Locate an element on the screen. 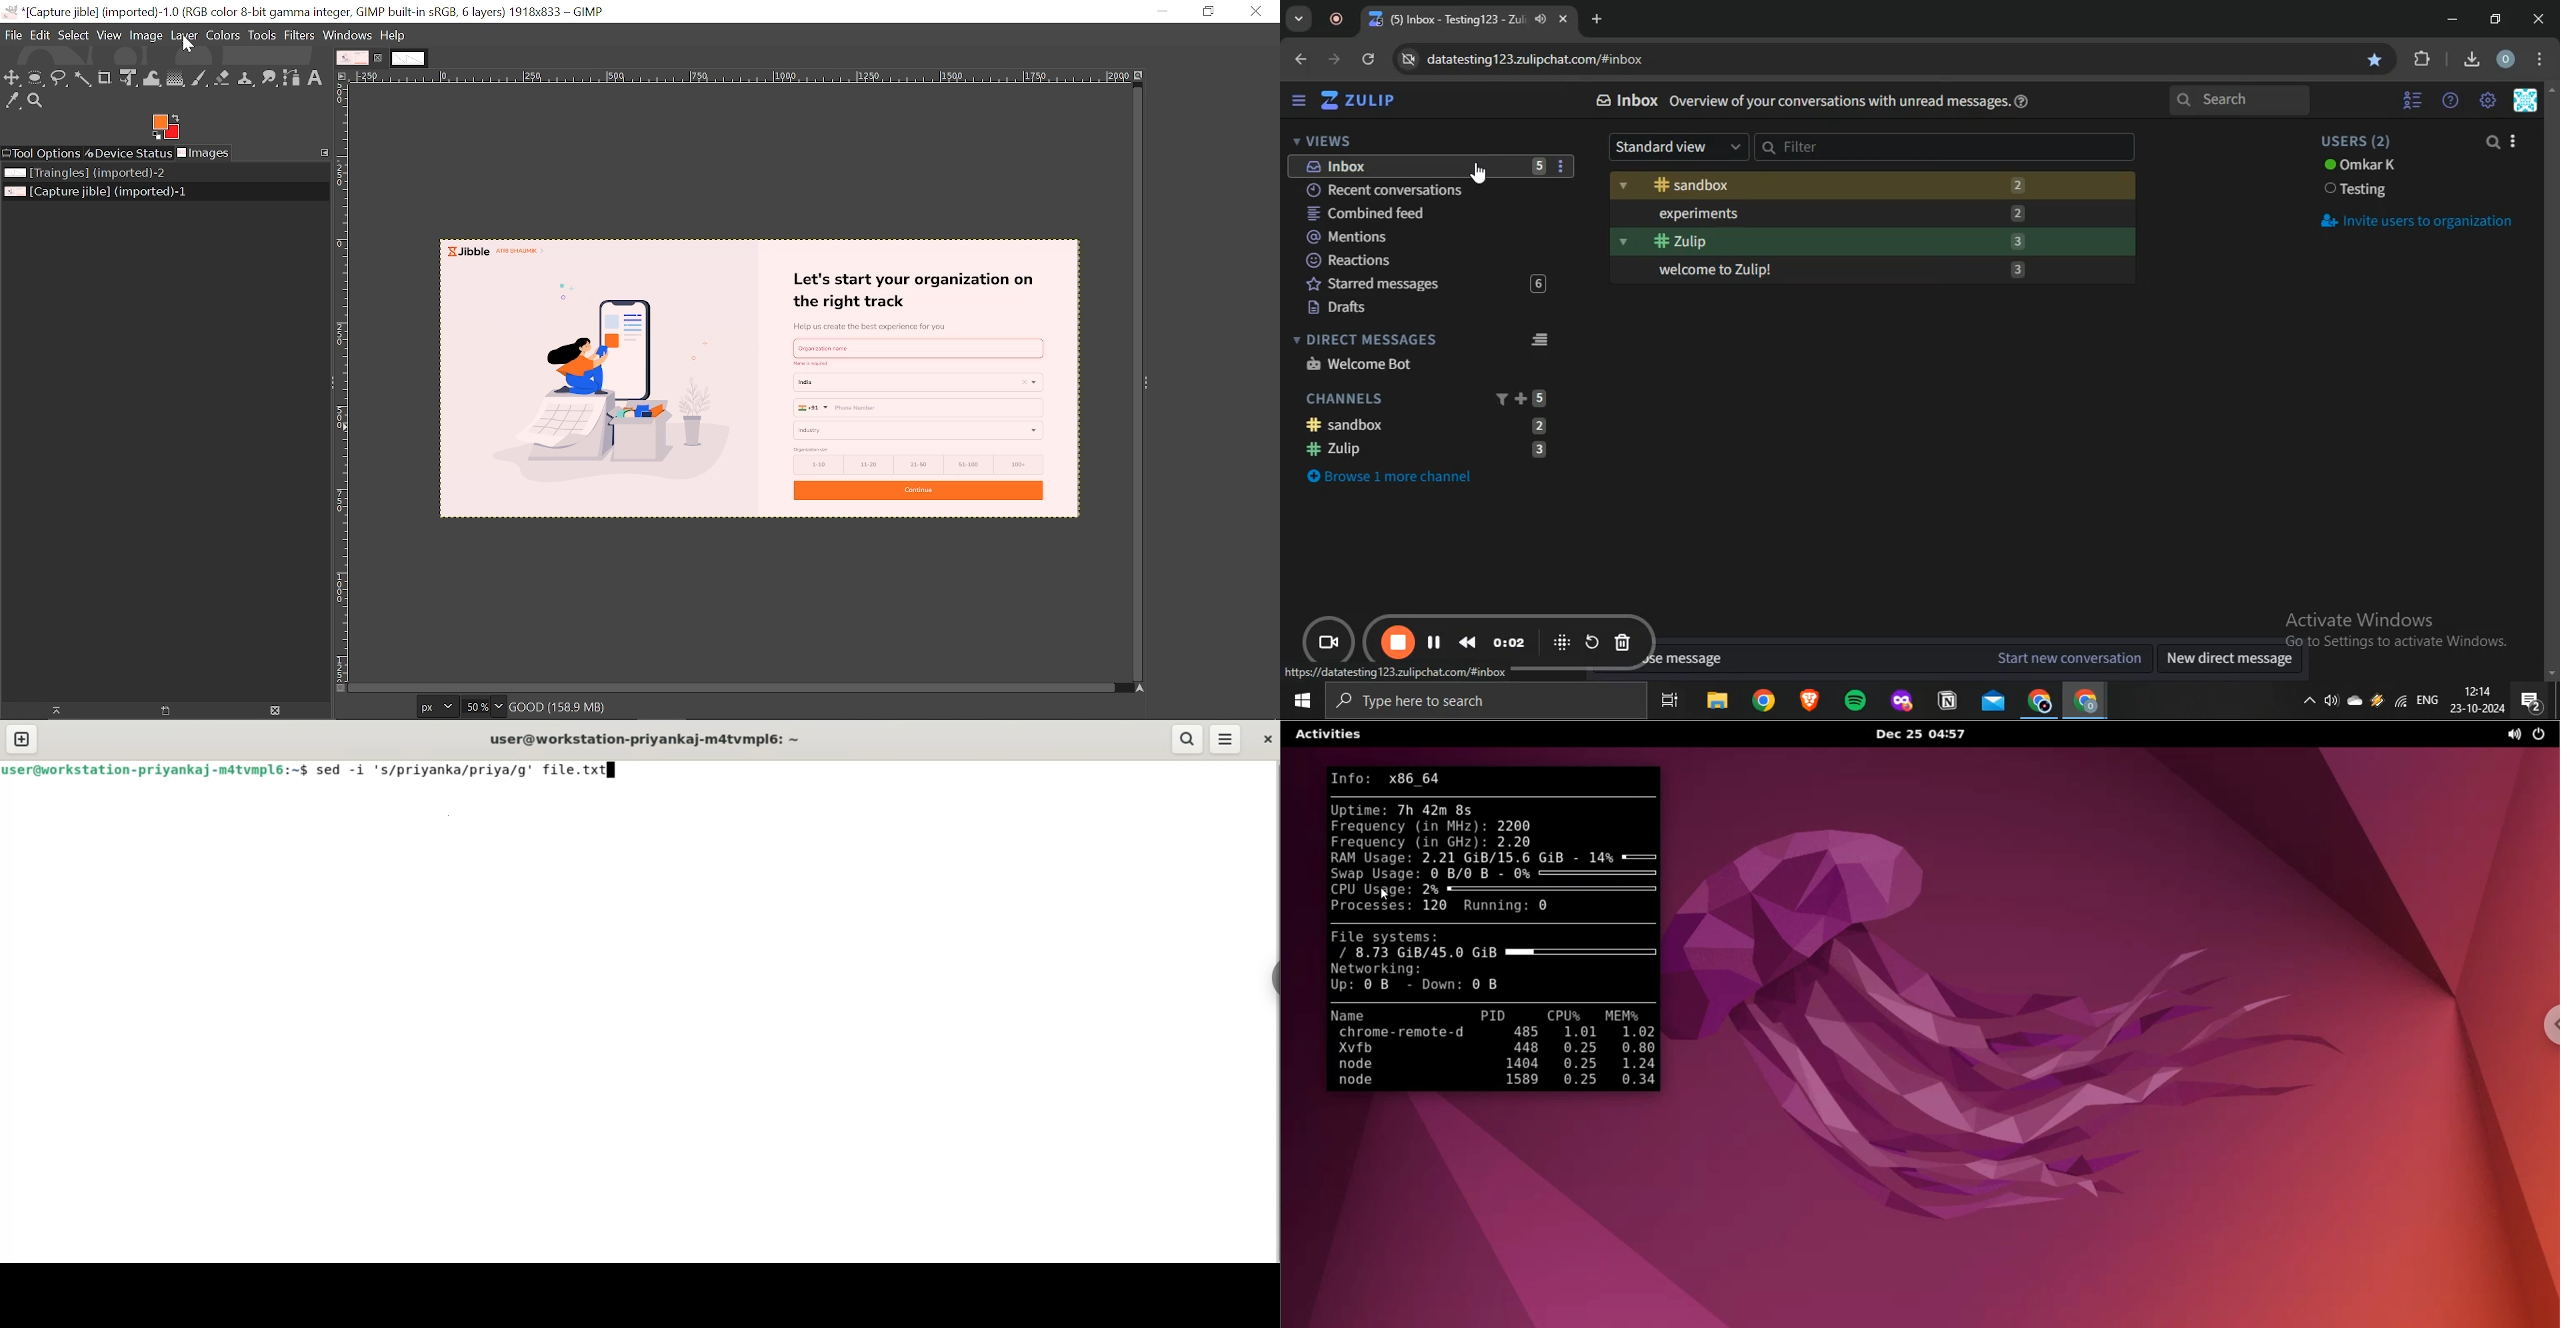  reactions is located at coordinates (1424, 261).